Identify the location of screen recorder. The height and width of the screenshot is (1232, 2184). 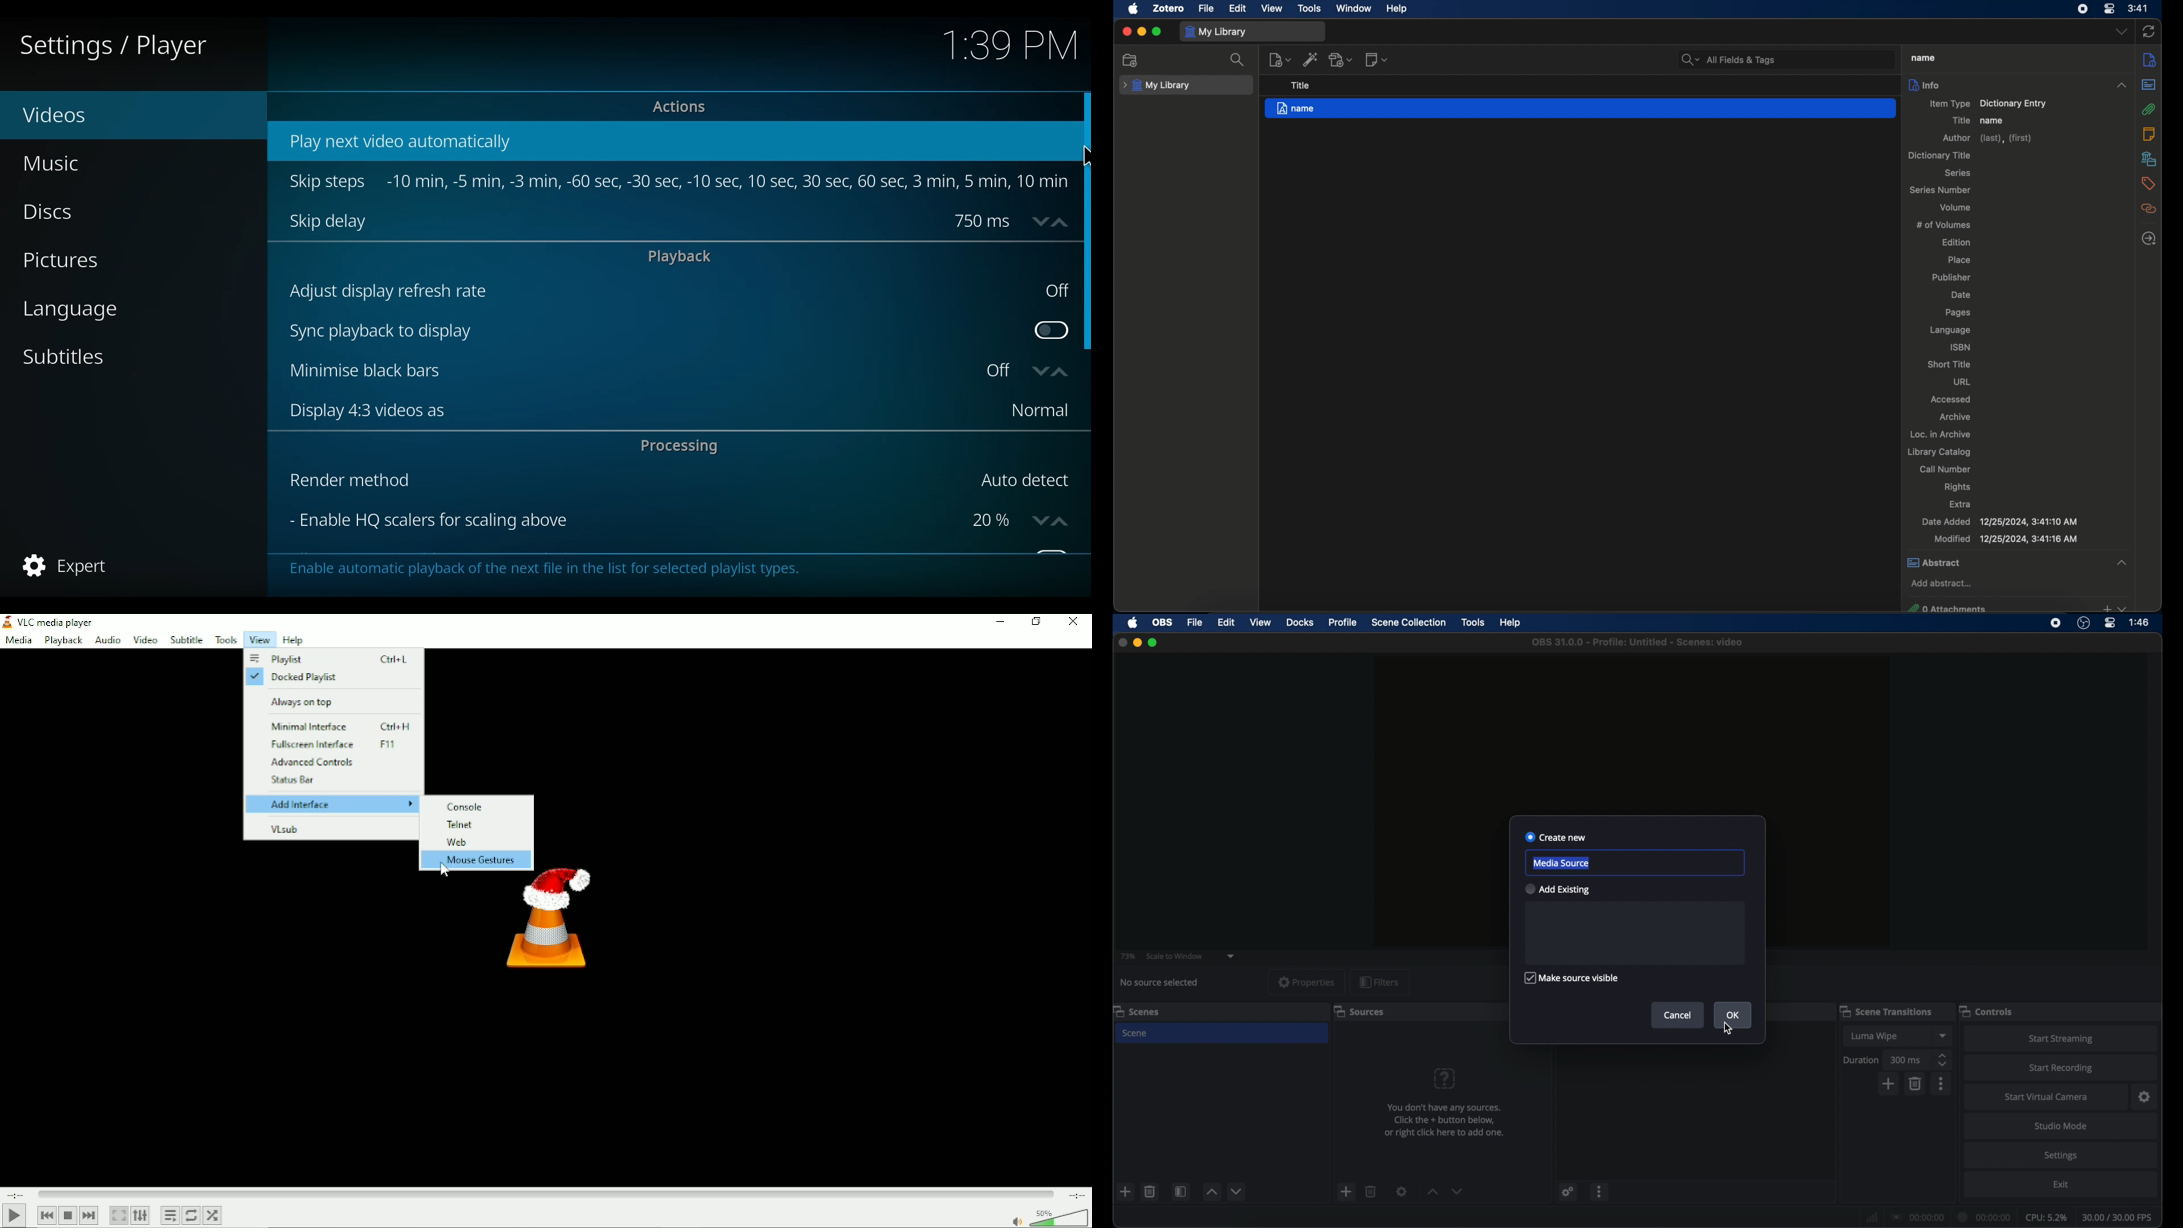
(2084, 9).